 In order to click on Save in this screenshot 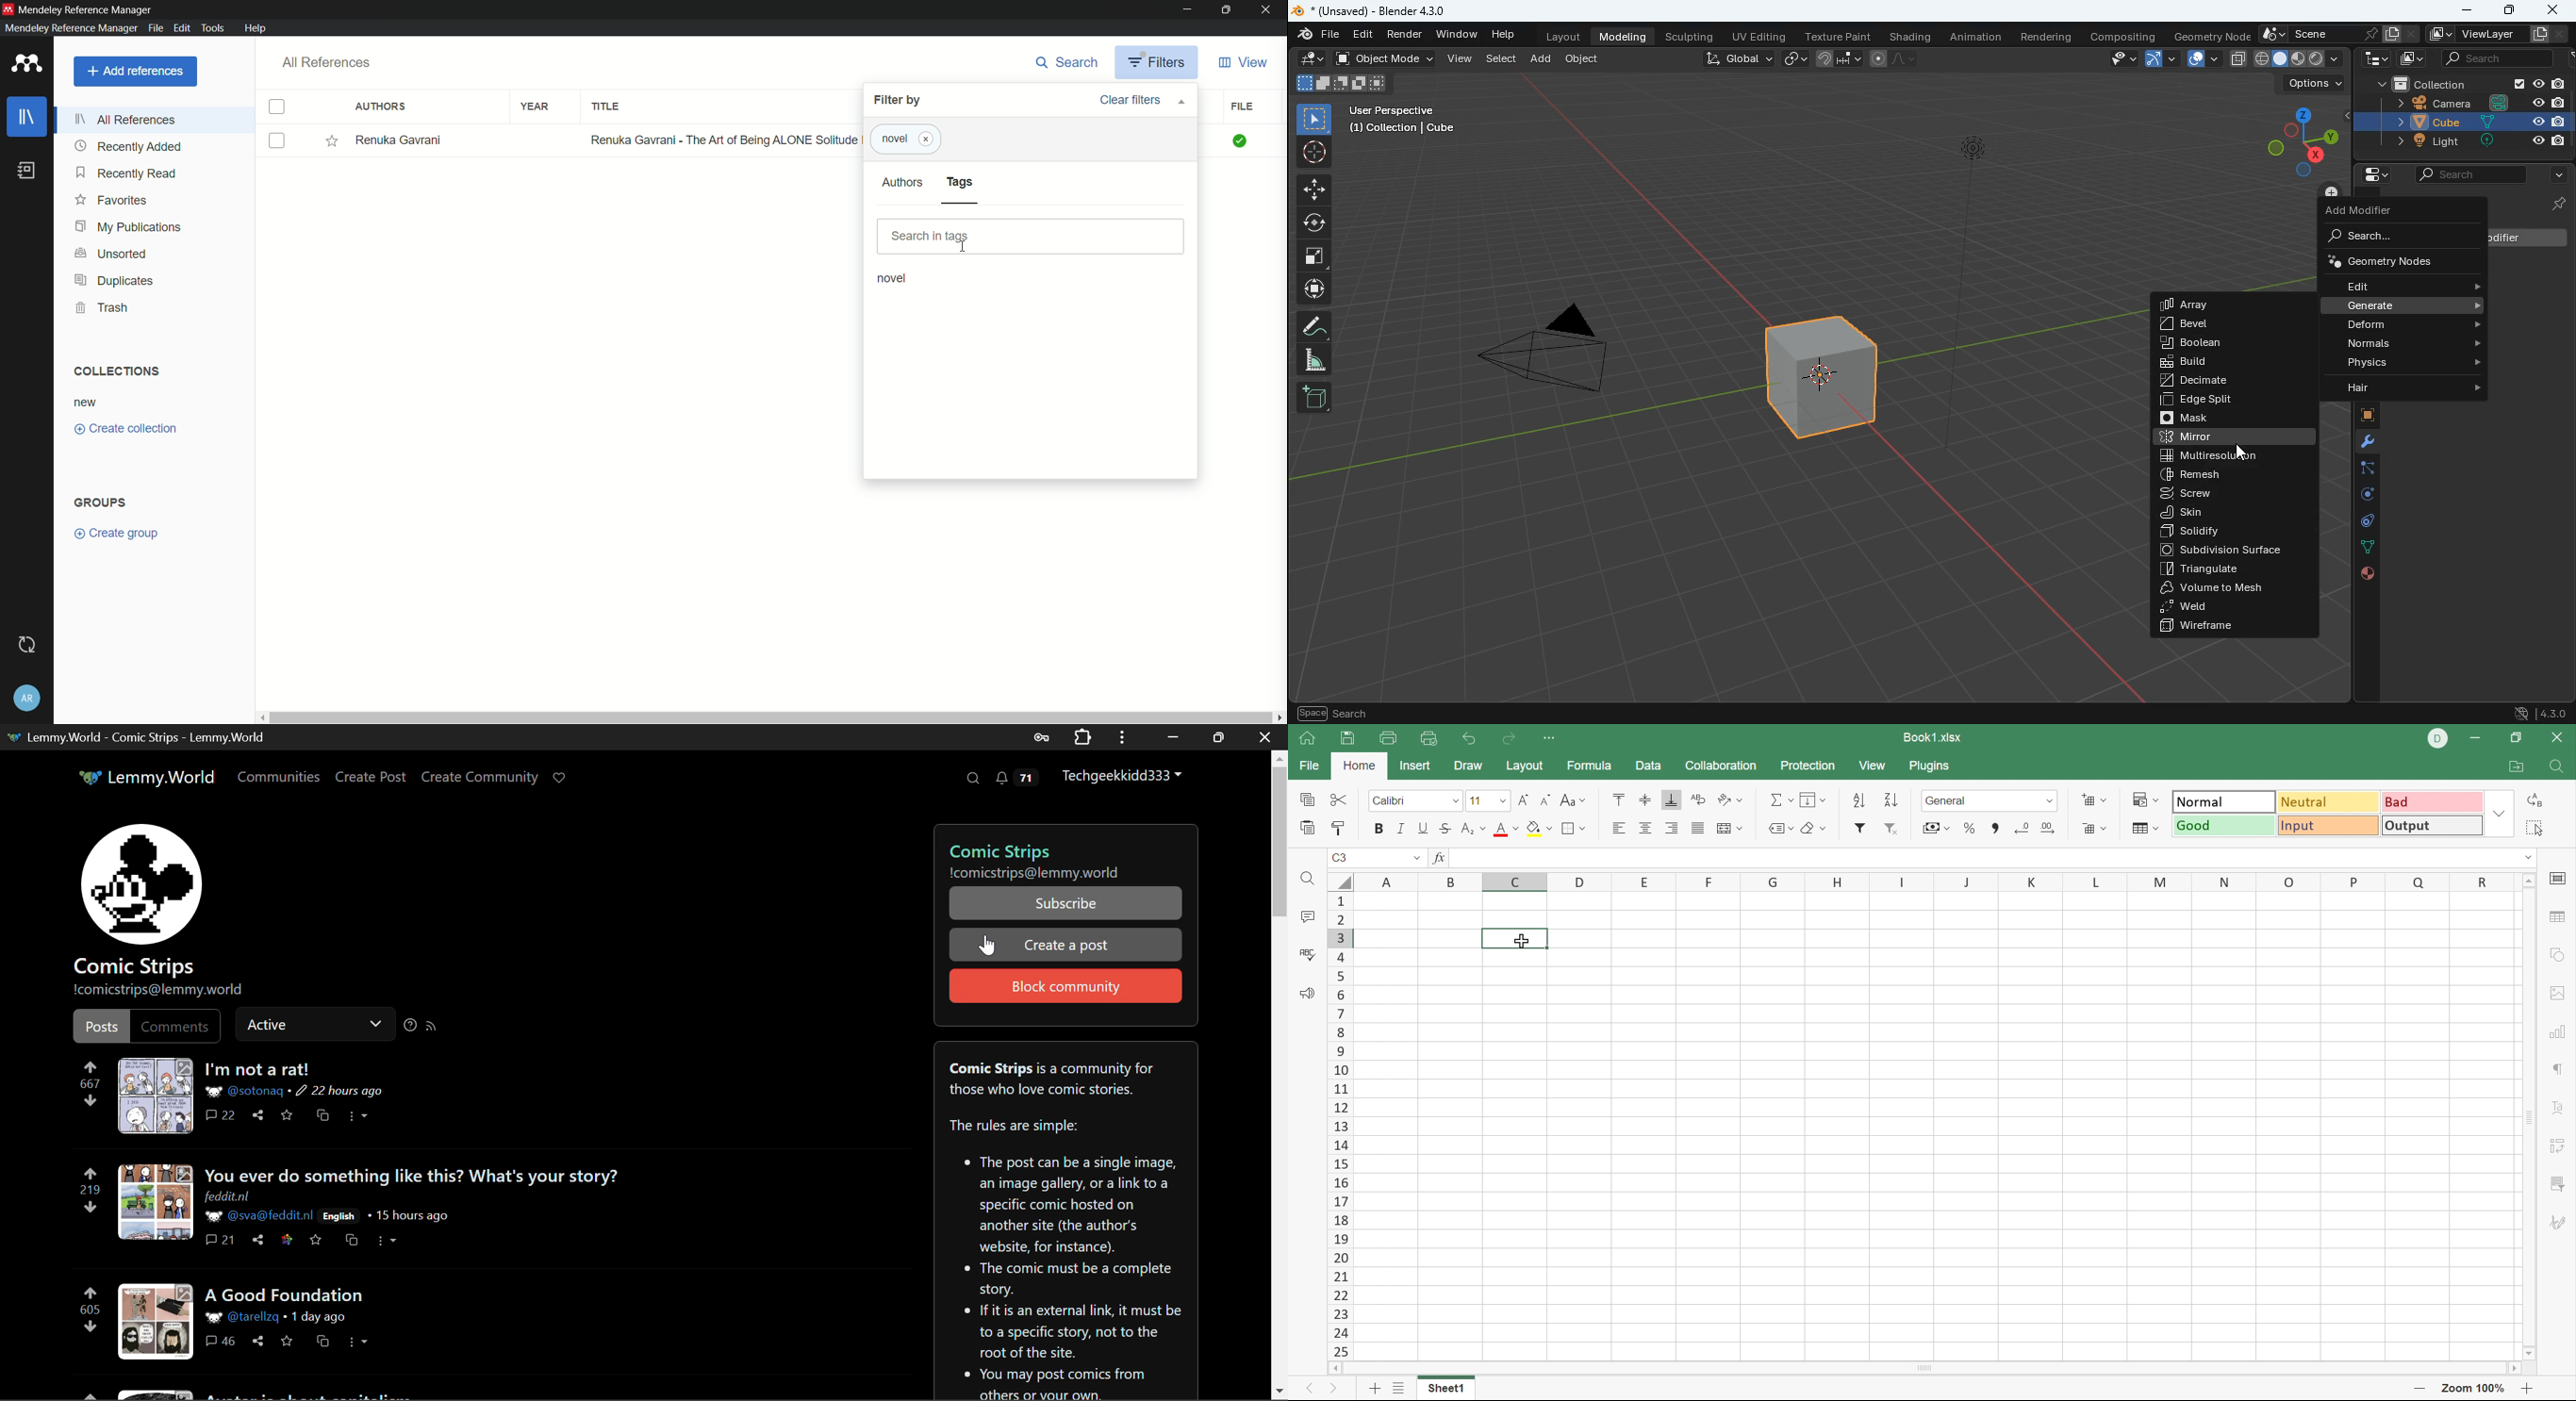, I will do `click(290, 1340)`.